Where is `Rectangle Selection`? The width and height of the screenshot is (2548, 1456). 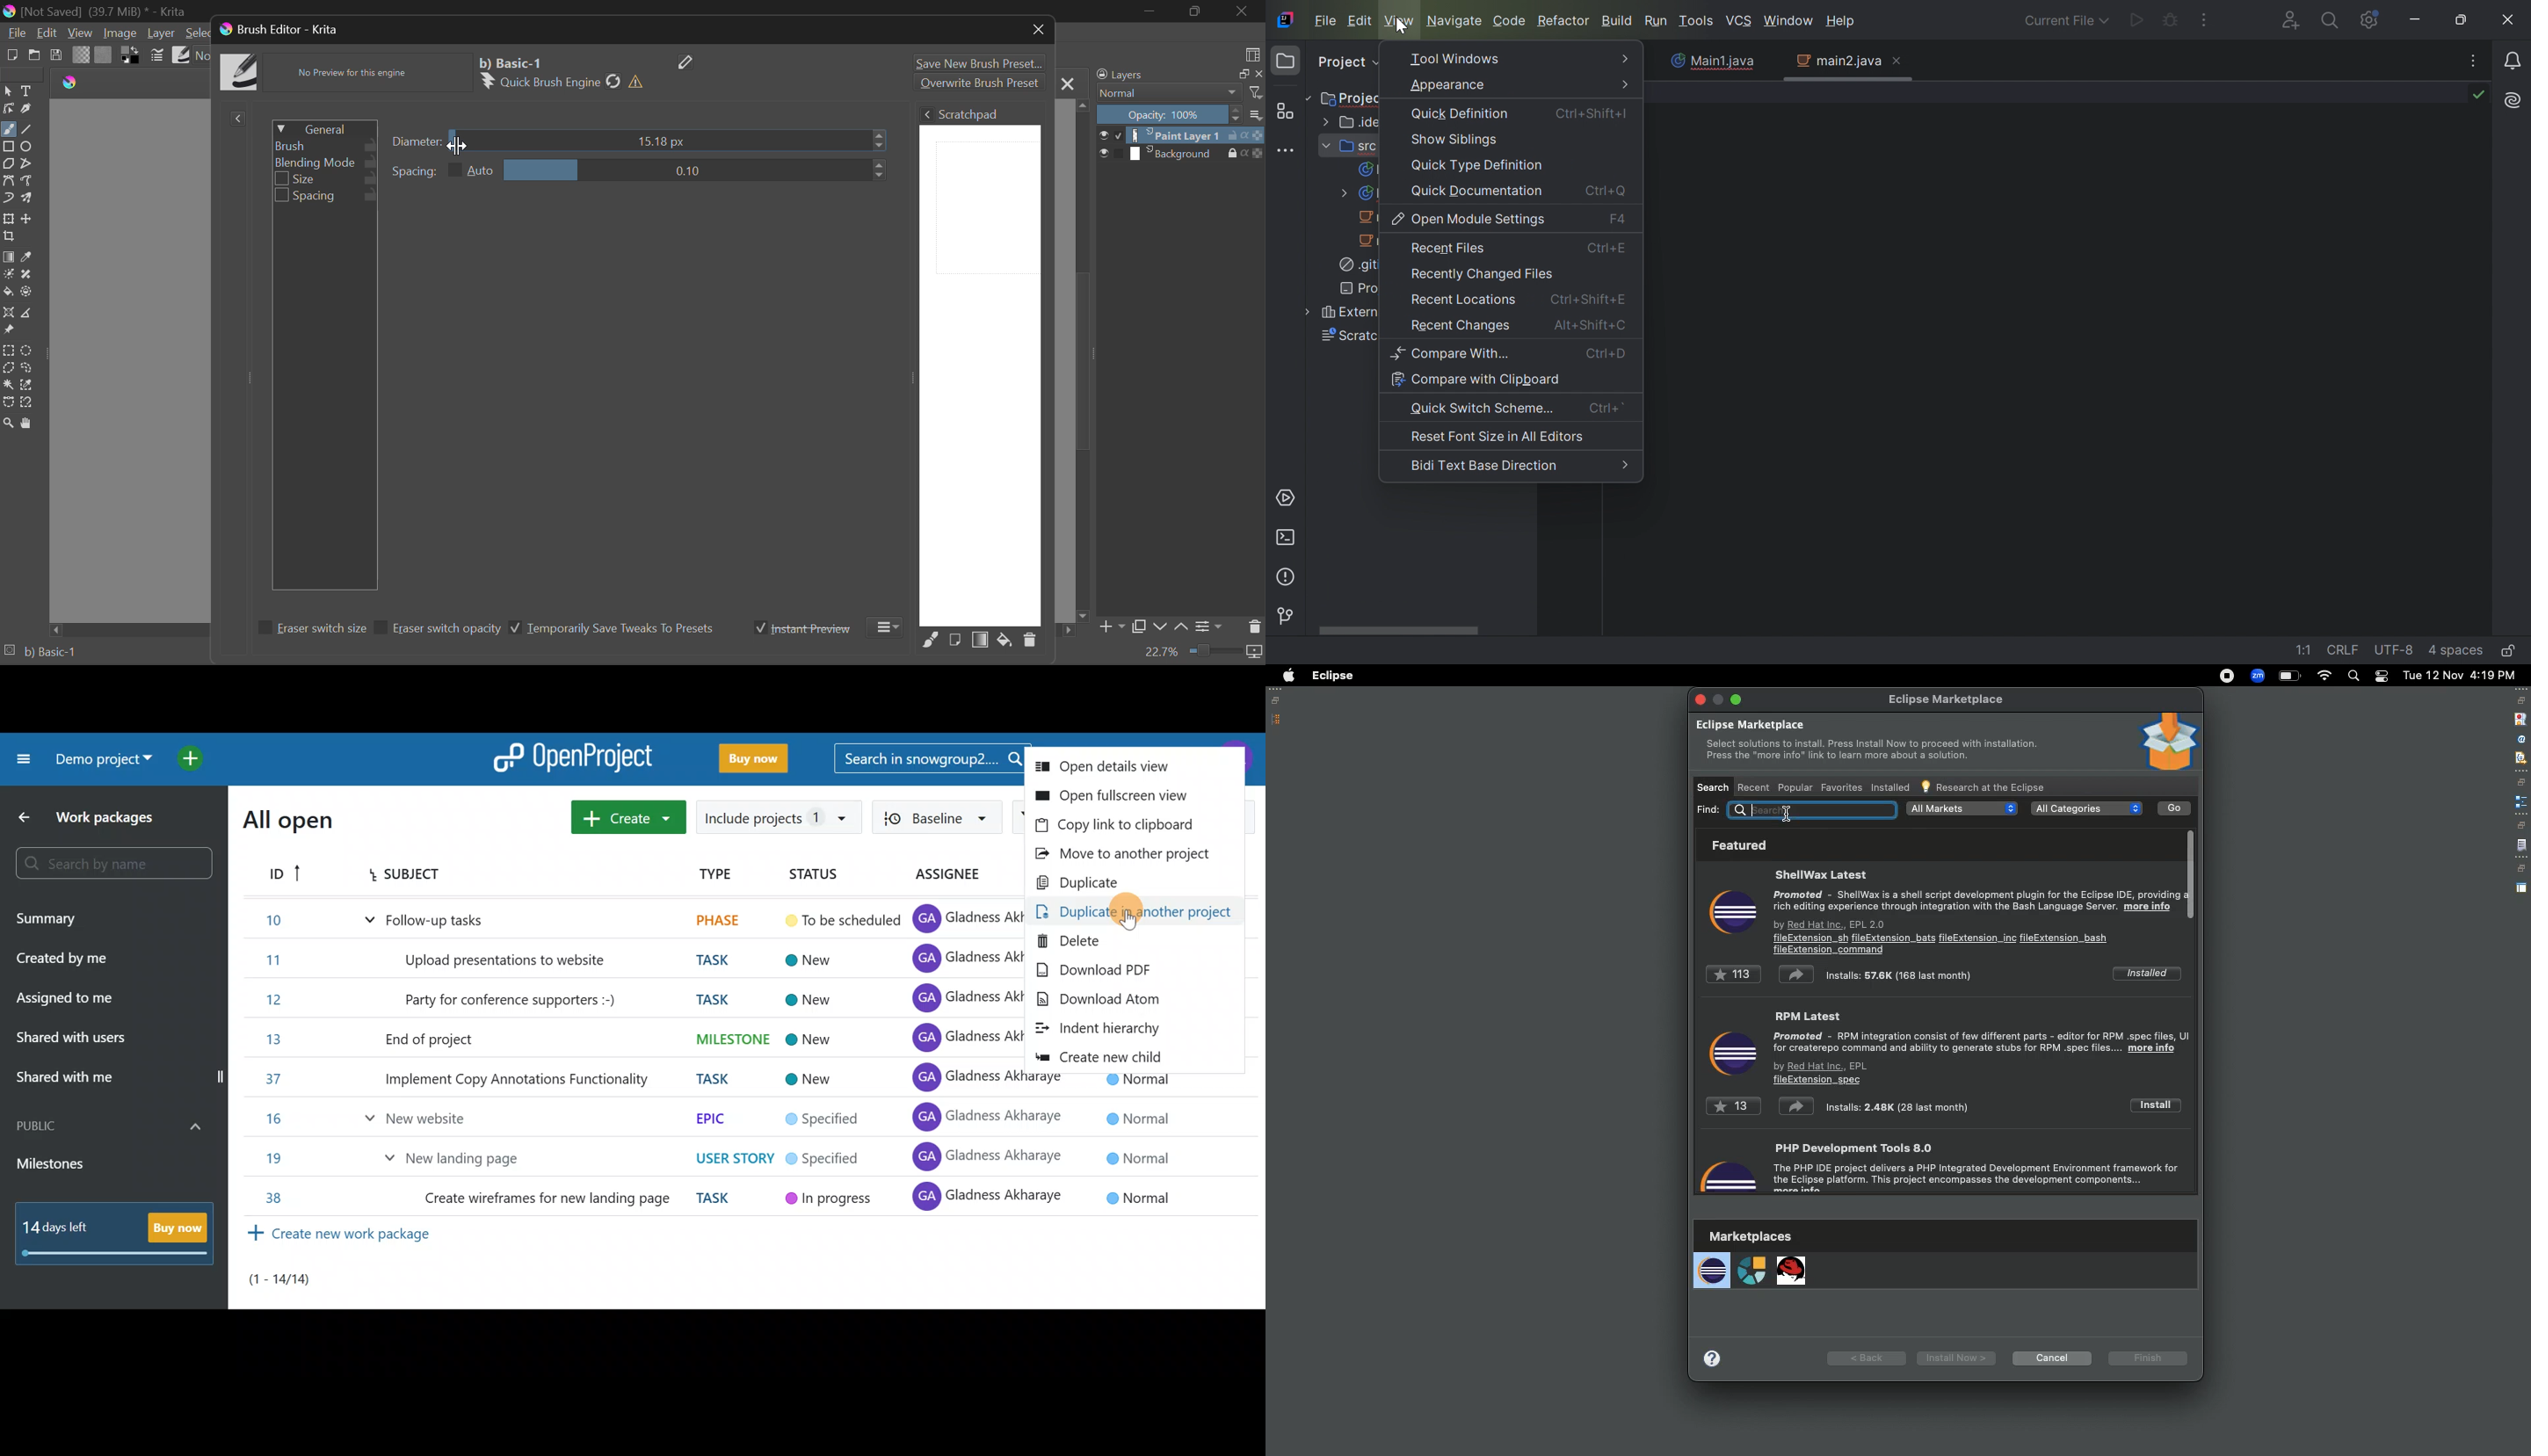
Rectangle Selection is located at coordinates (9, 350).